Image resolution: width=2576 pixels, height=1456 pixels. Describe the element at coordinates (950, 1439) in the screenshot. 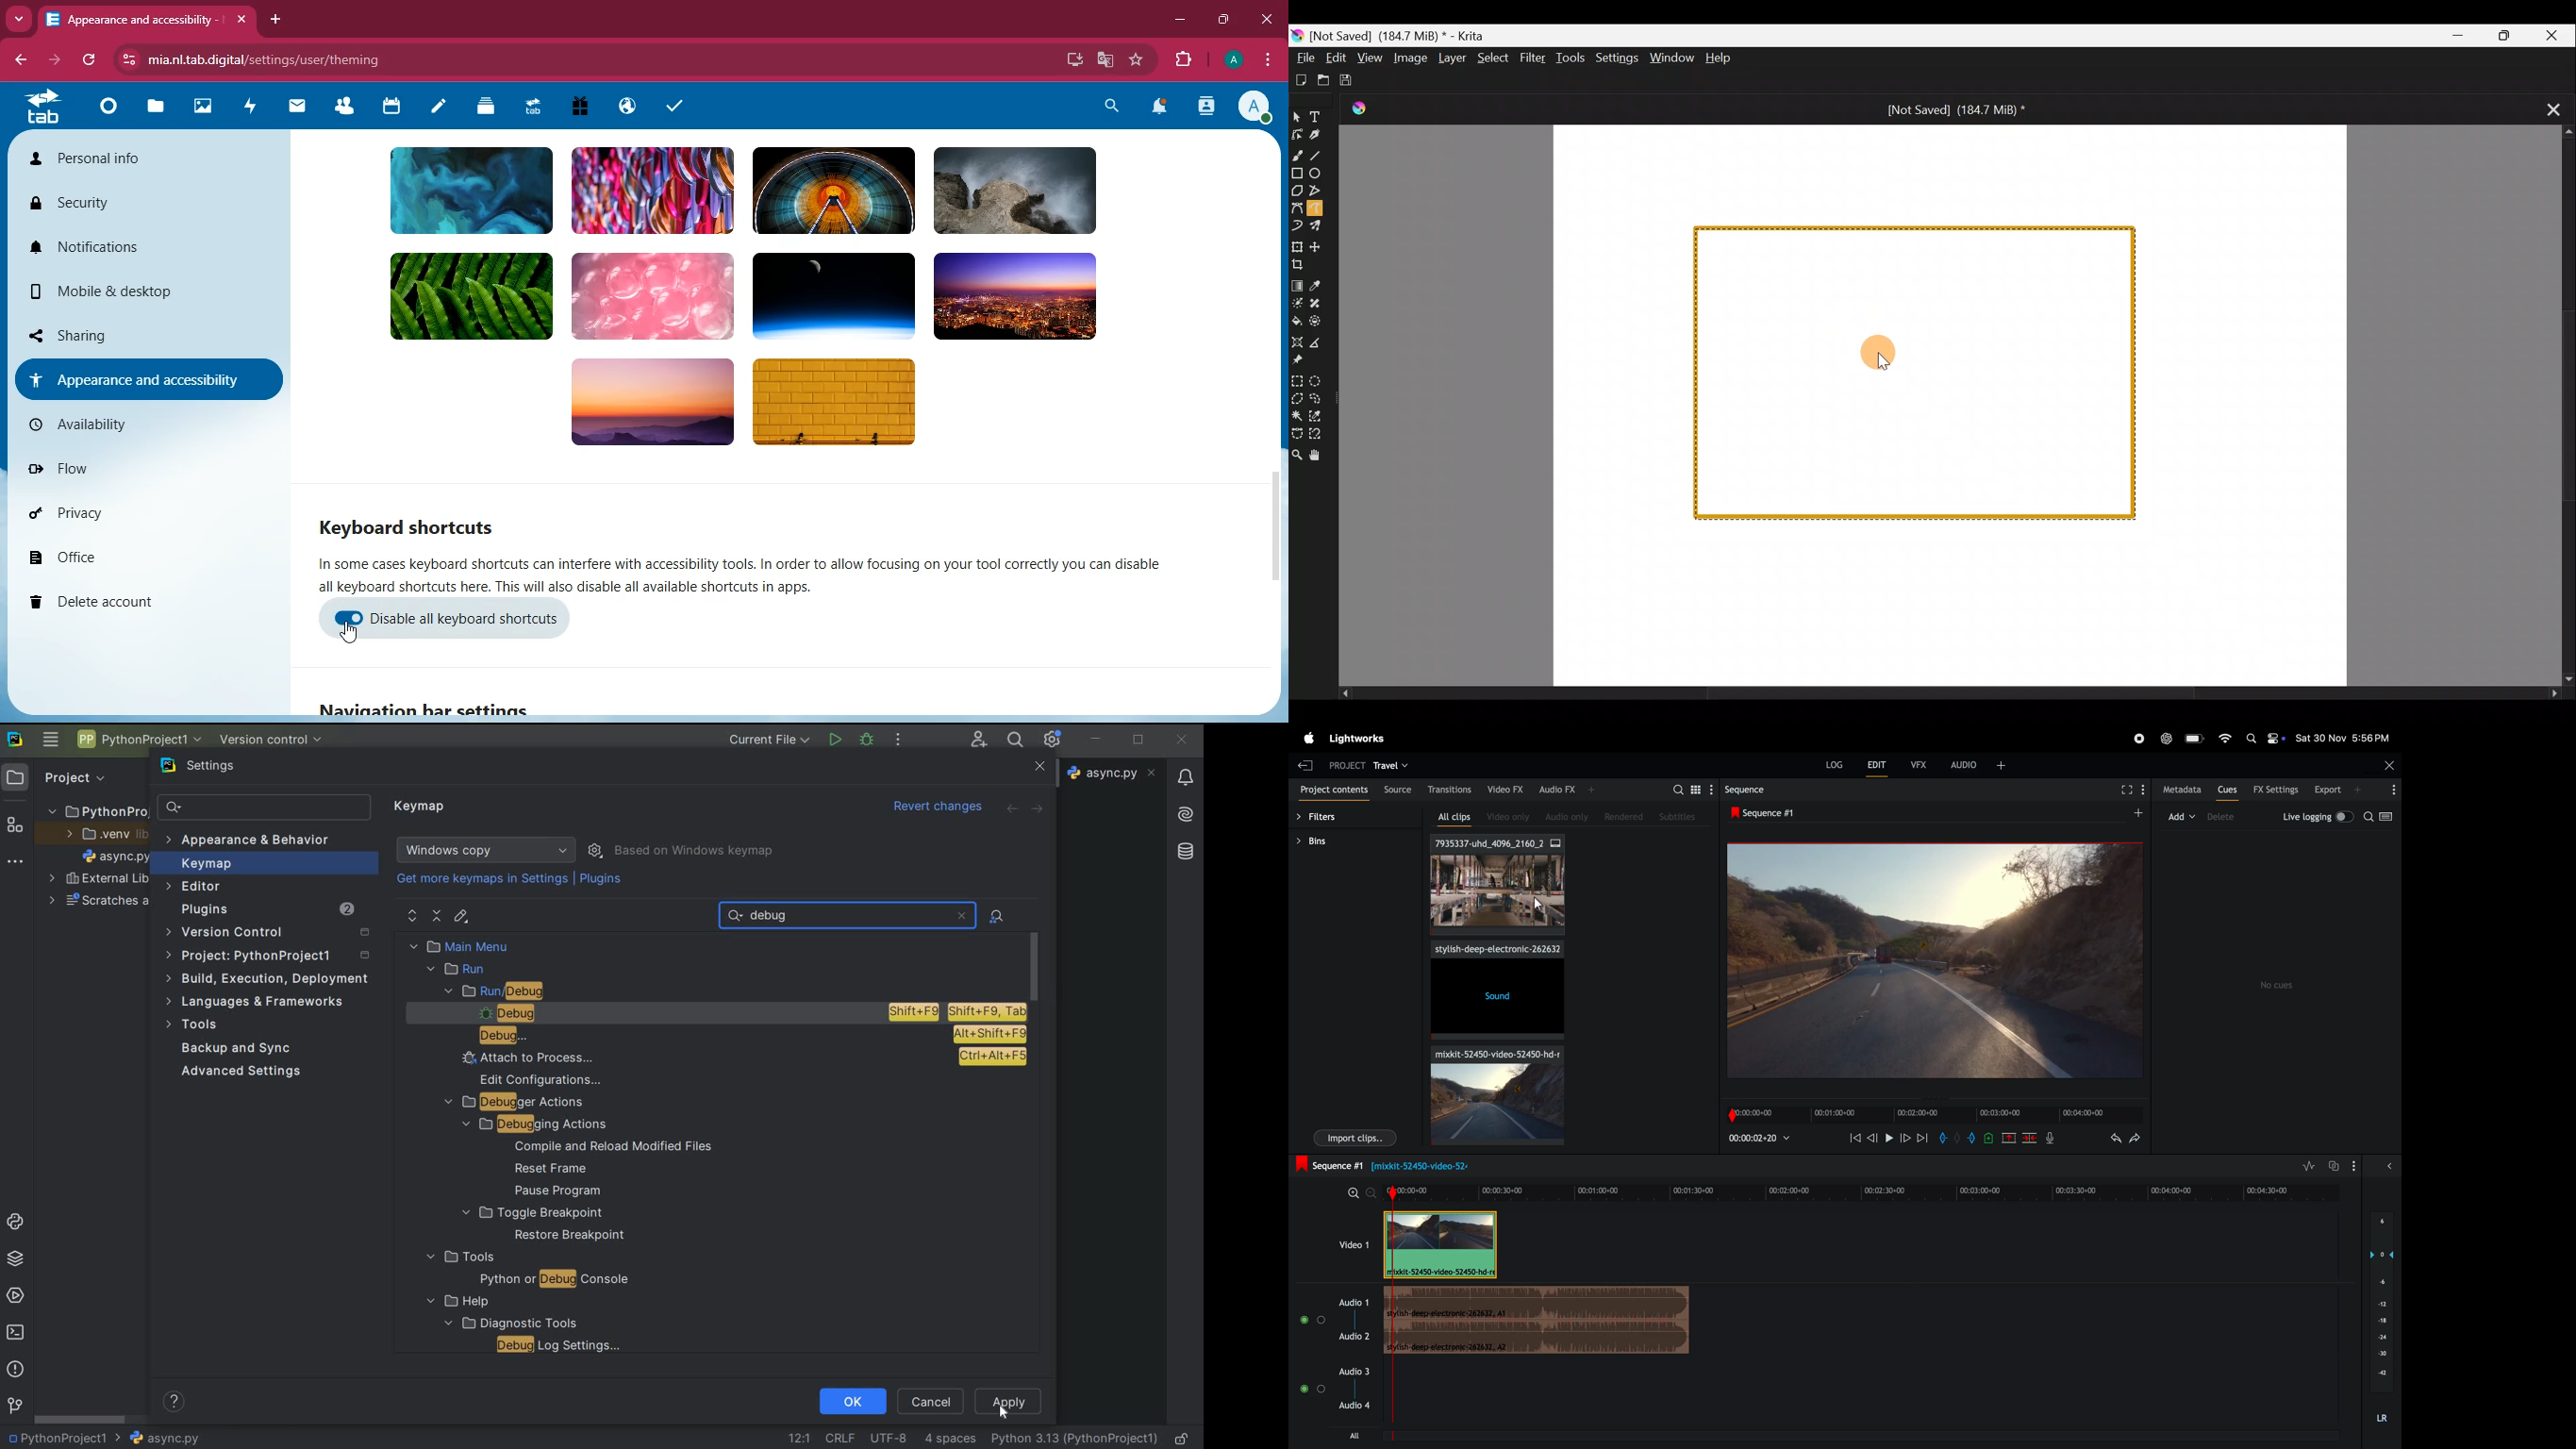

I see `indent` at that location.